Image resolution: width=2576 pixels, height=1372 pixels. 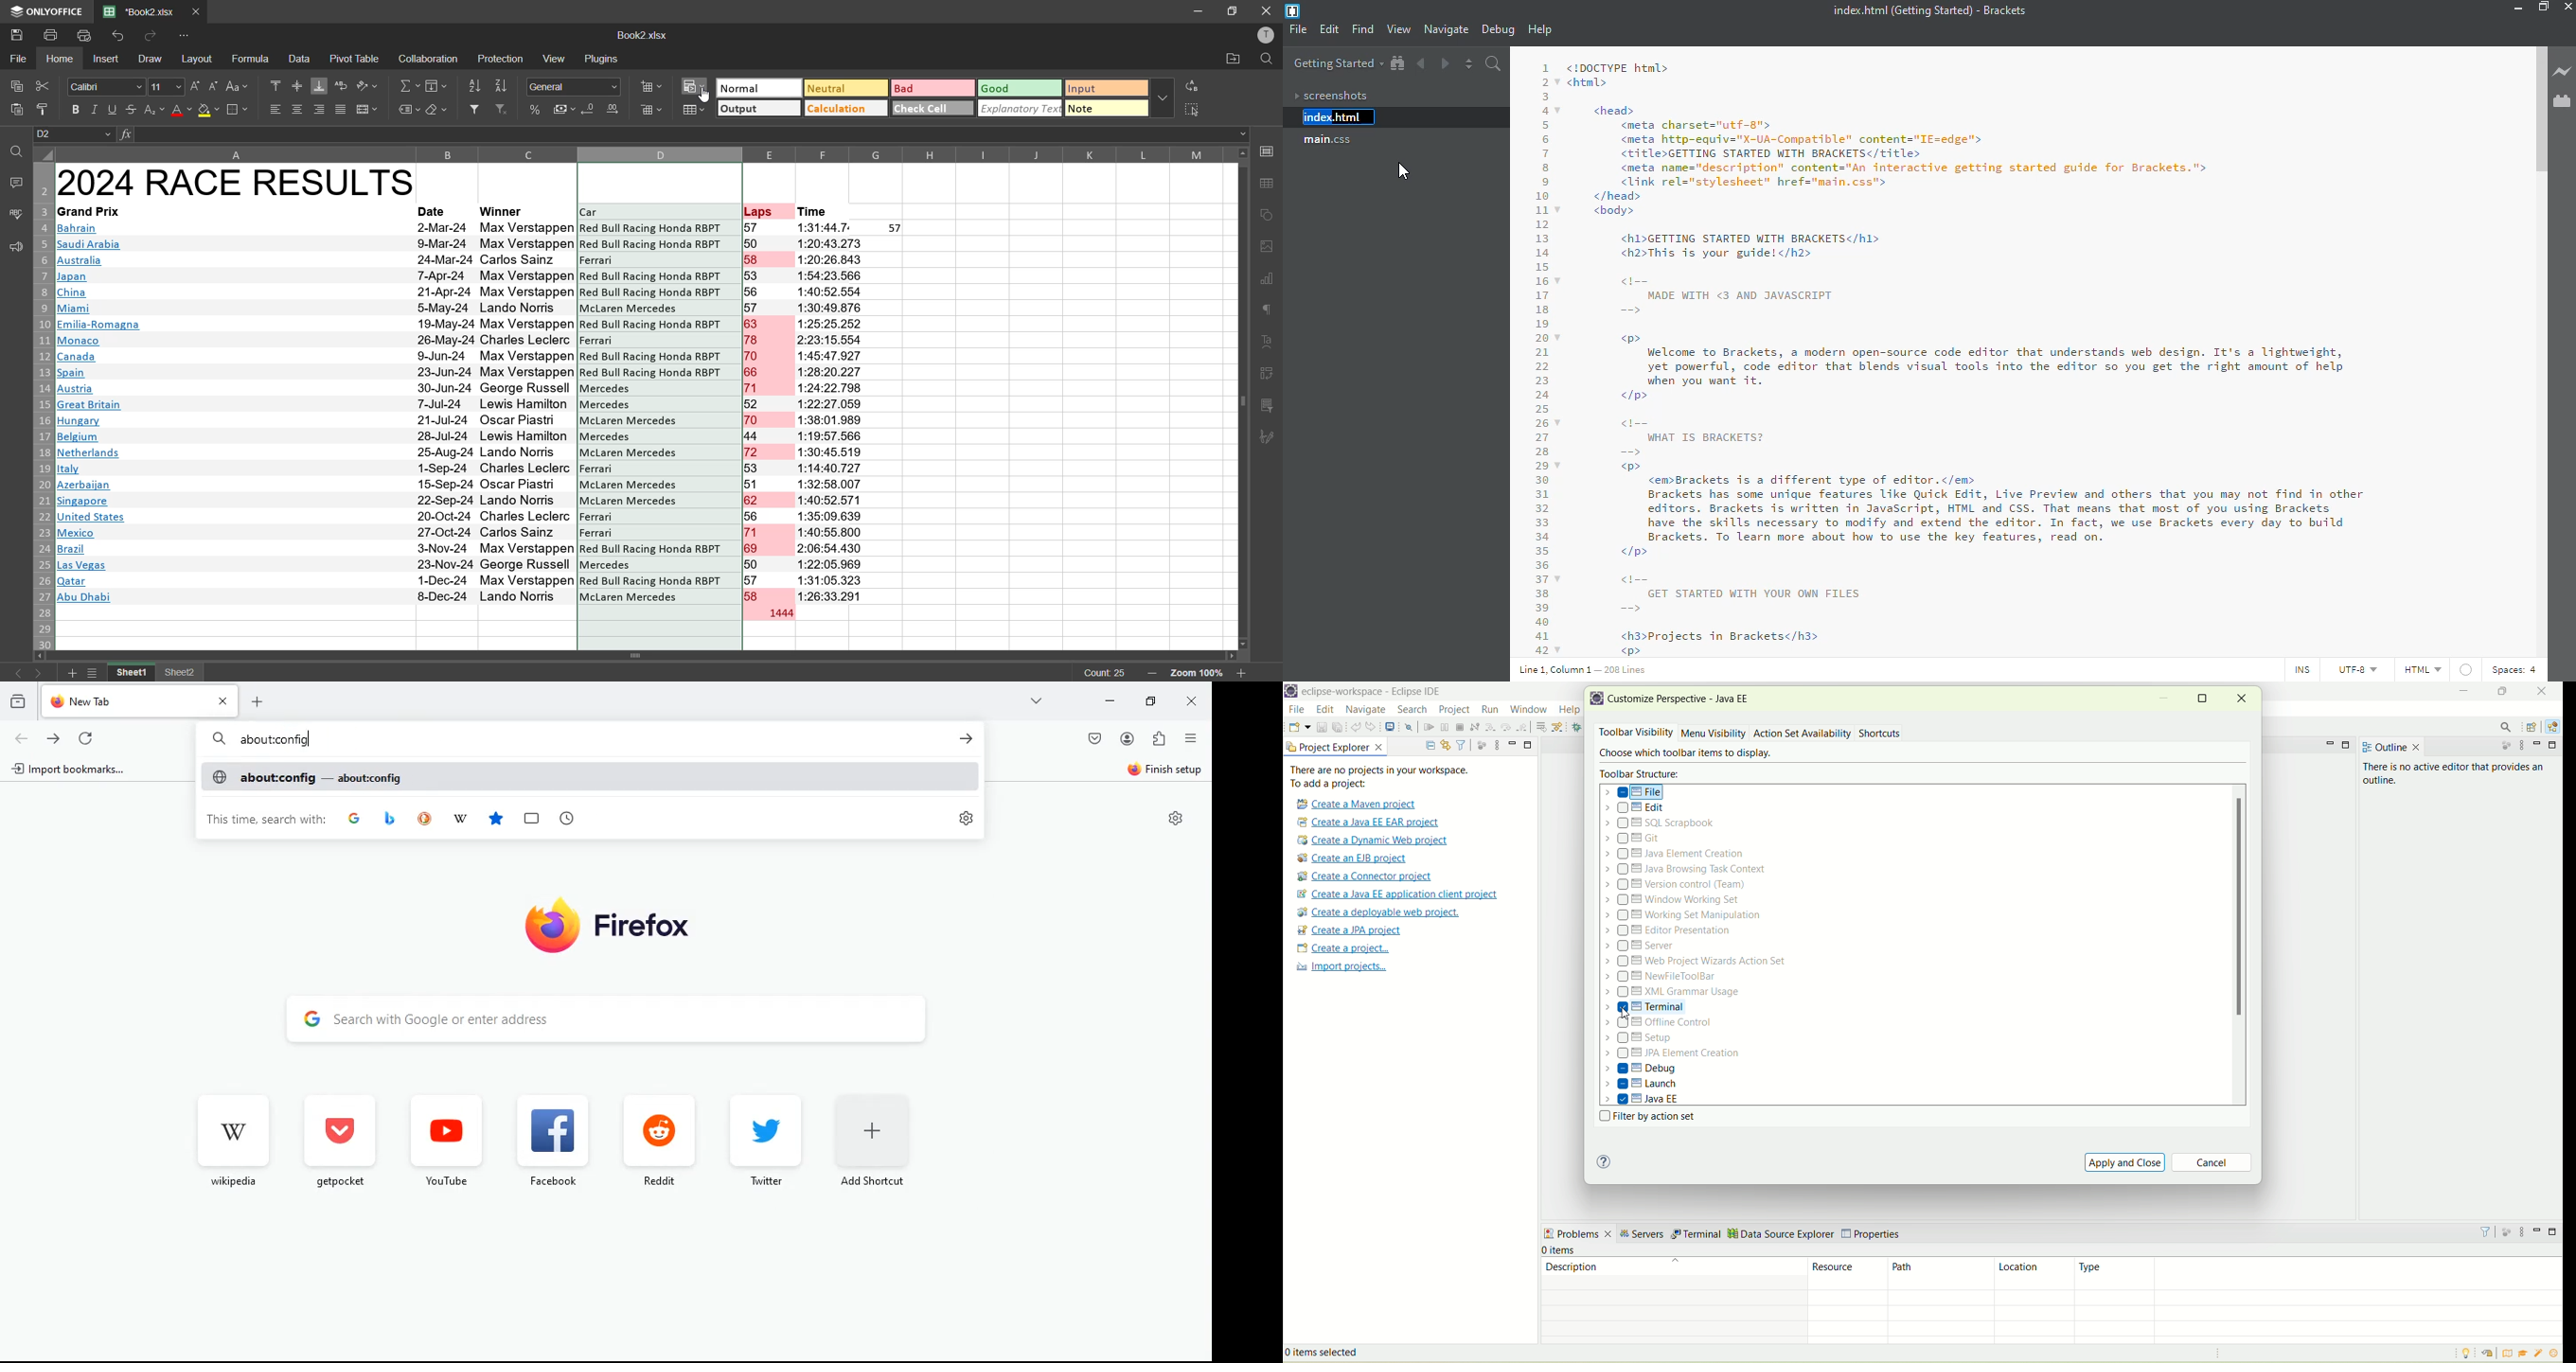 What do you see at coordinates (1329, 140) in the screenshot?
I see `main` at bounding box center [1329, 140].